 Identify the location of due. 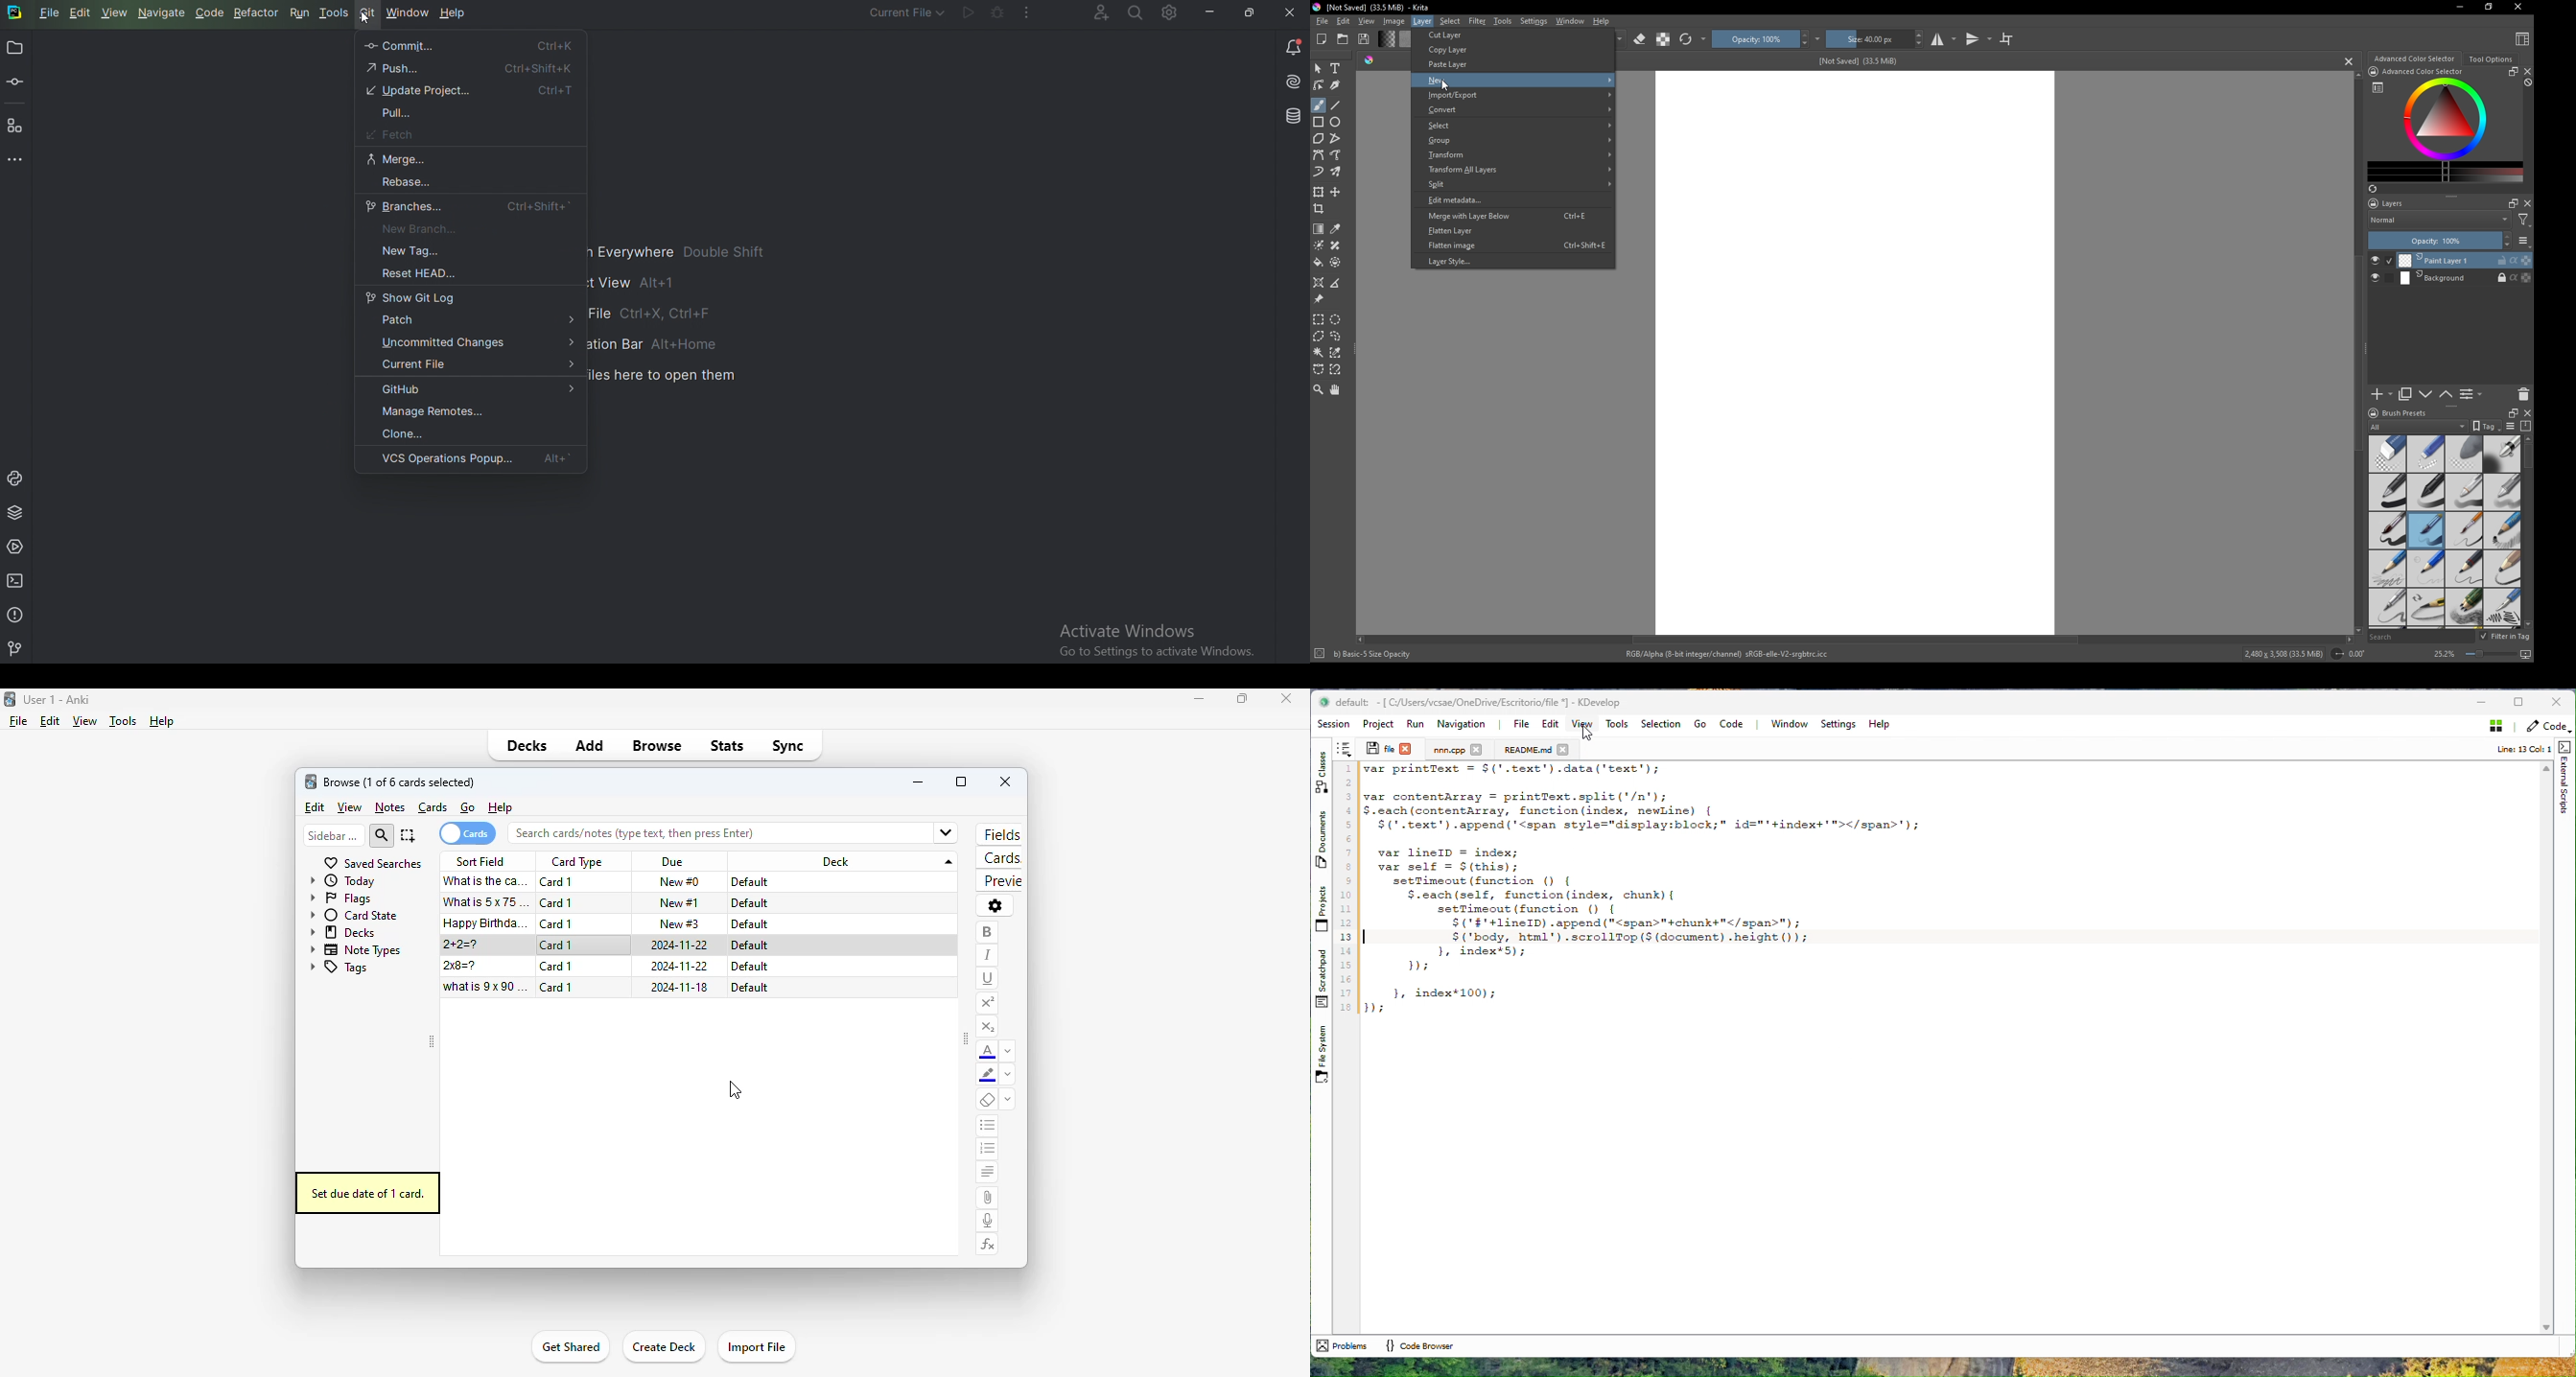
(672, 863).